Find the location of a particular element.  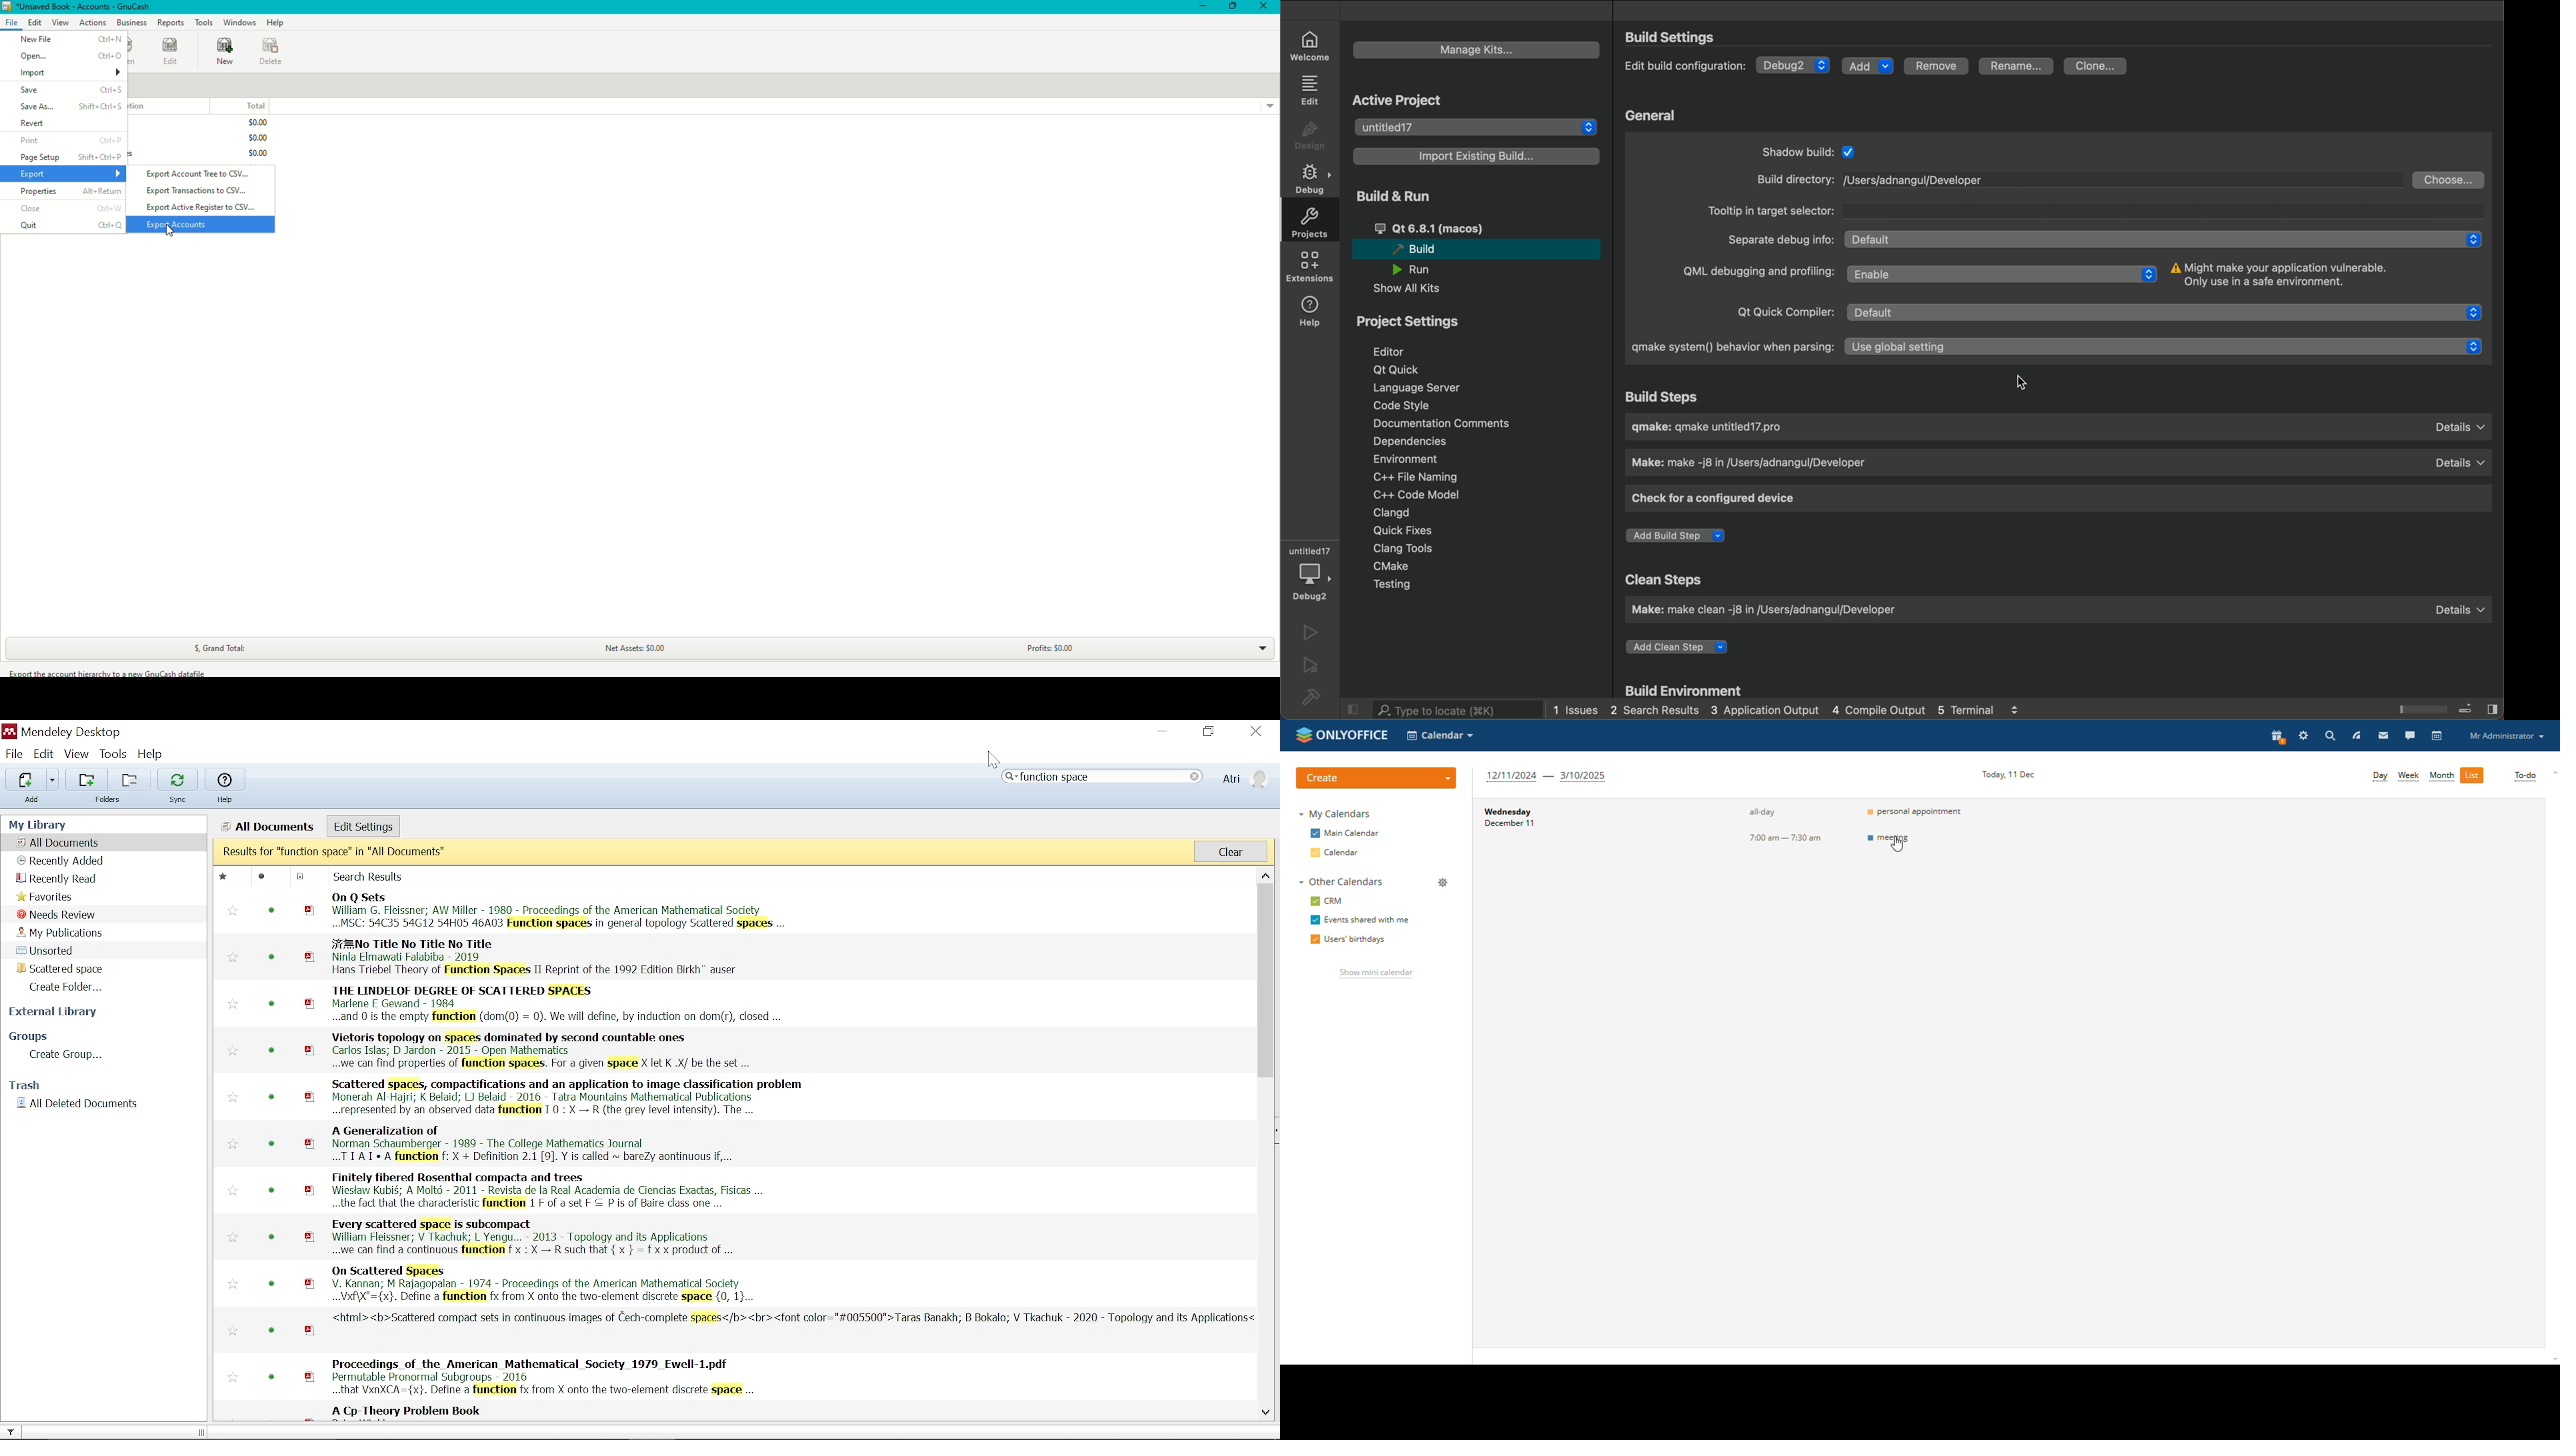

manage kits is located at coordinates (1478, 50).